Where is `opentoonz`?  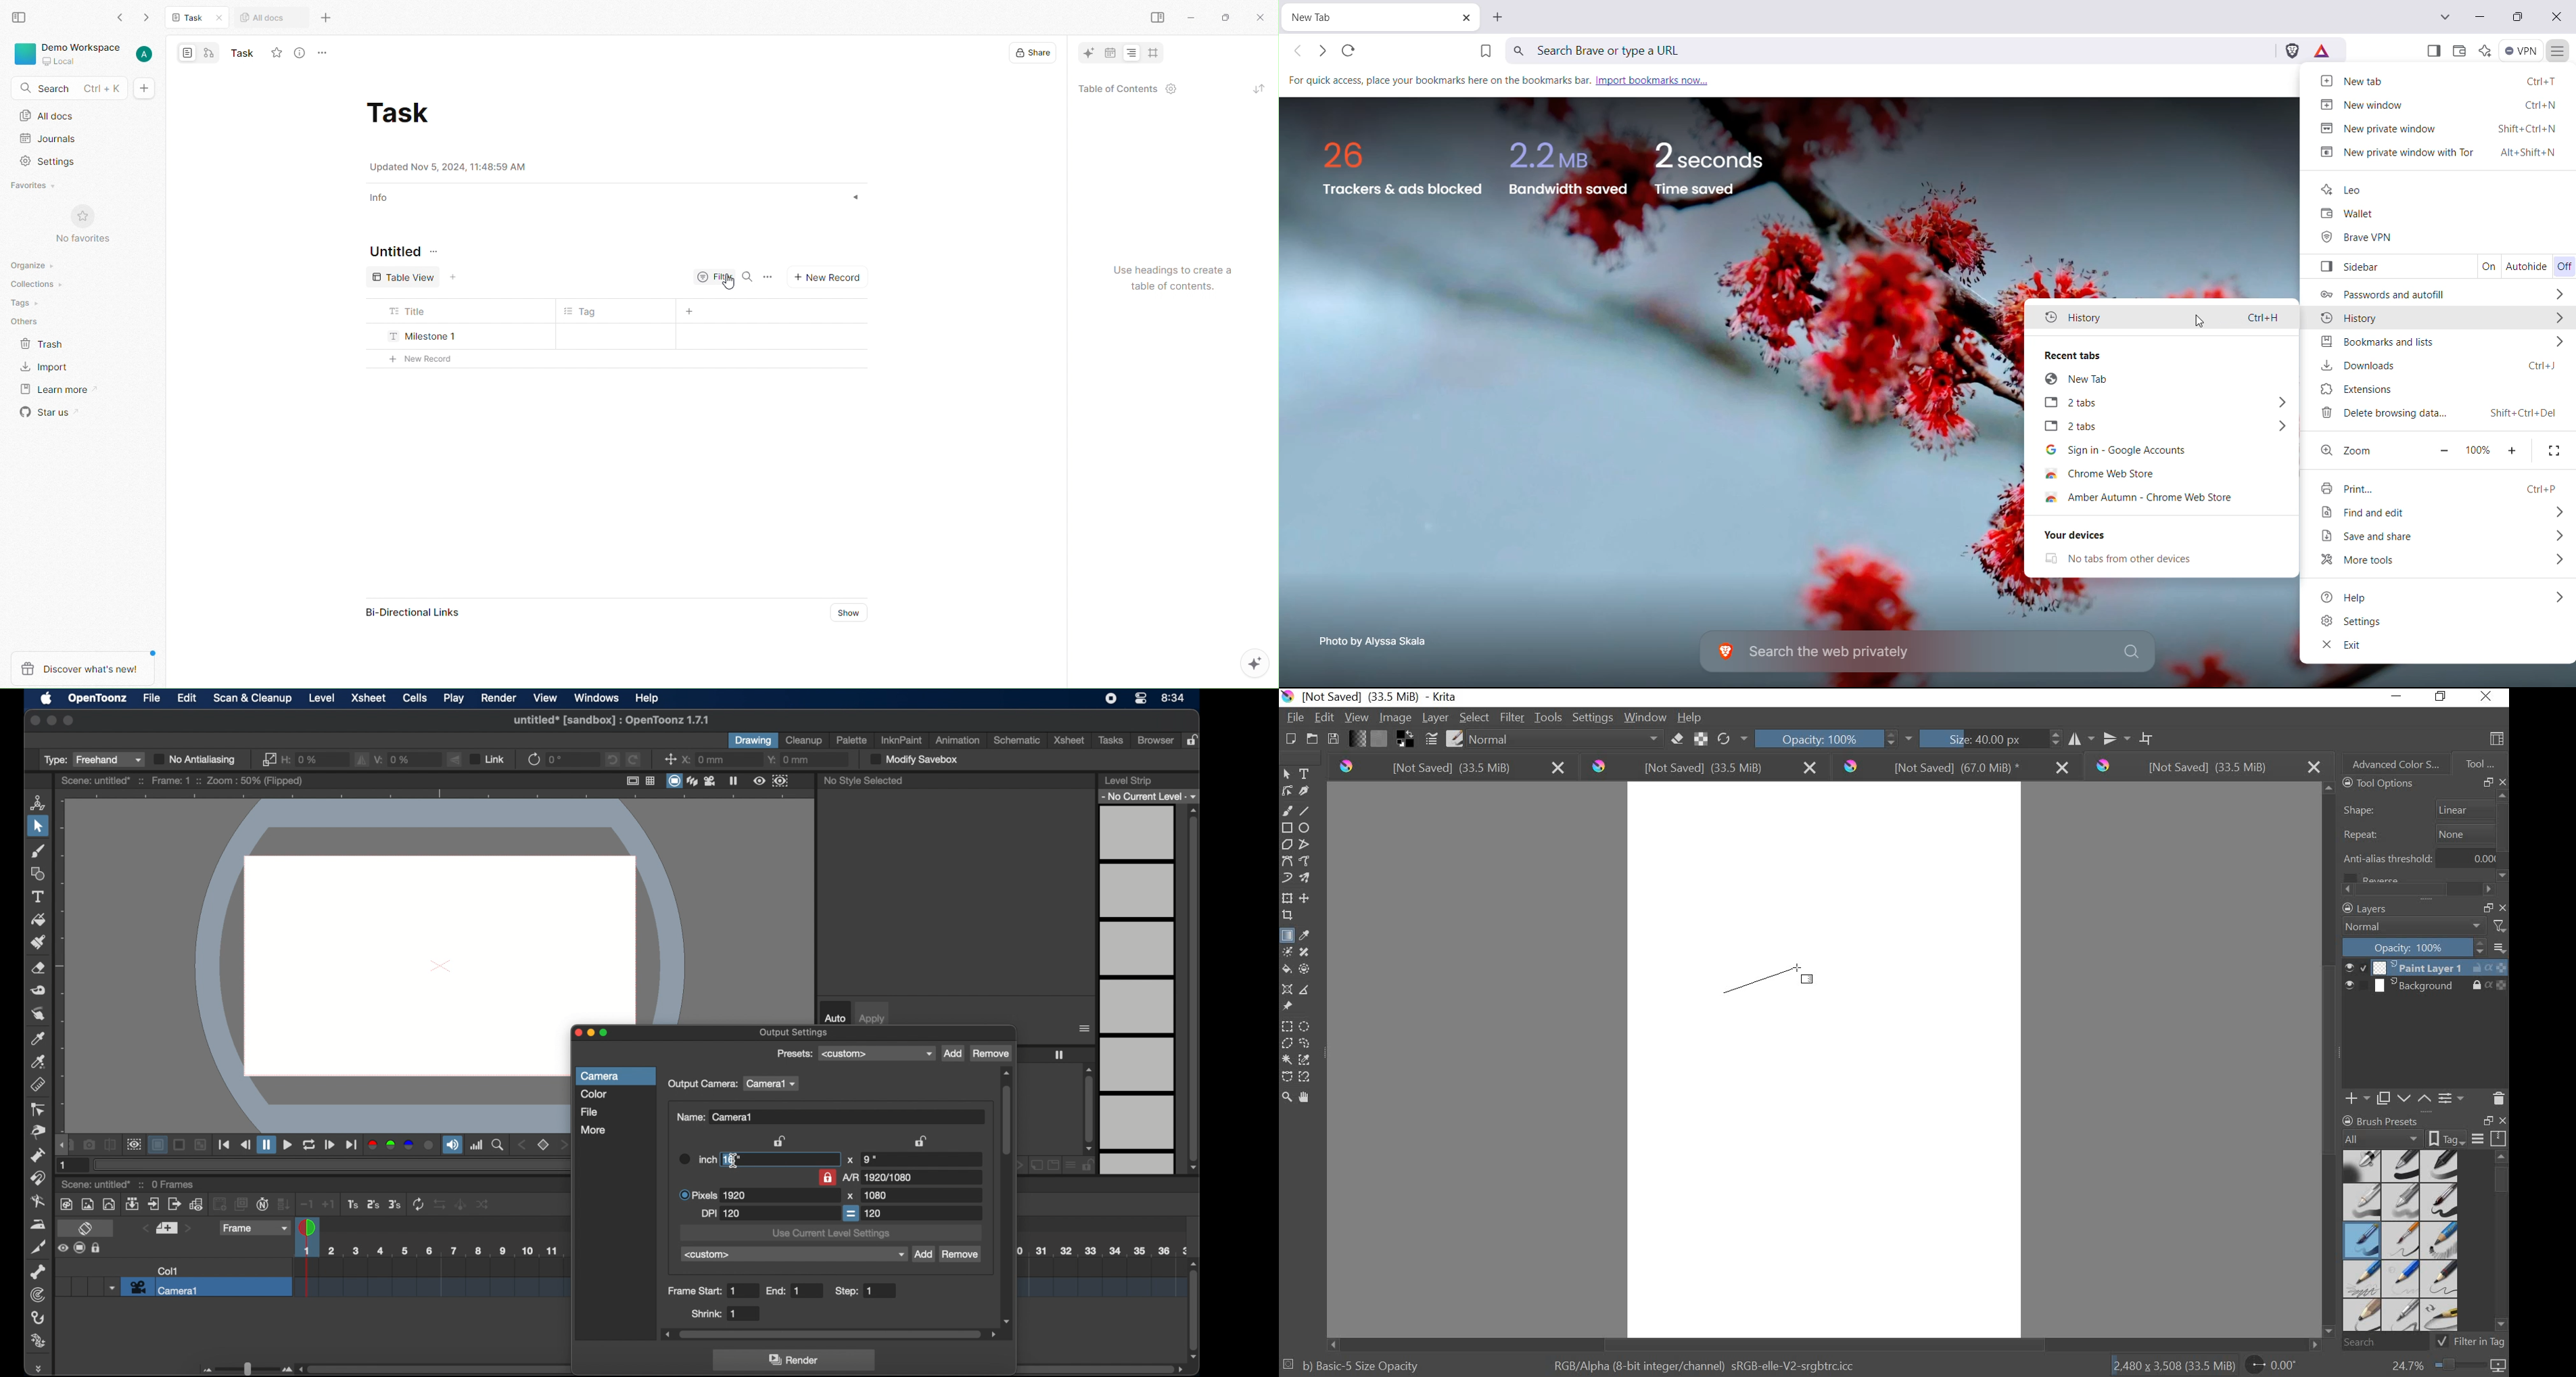
opentoonz is located at coordinates (99, 699).